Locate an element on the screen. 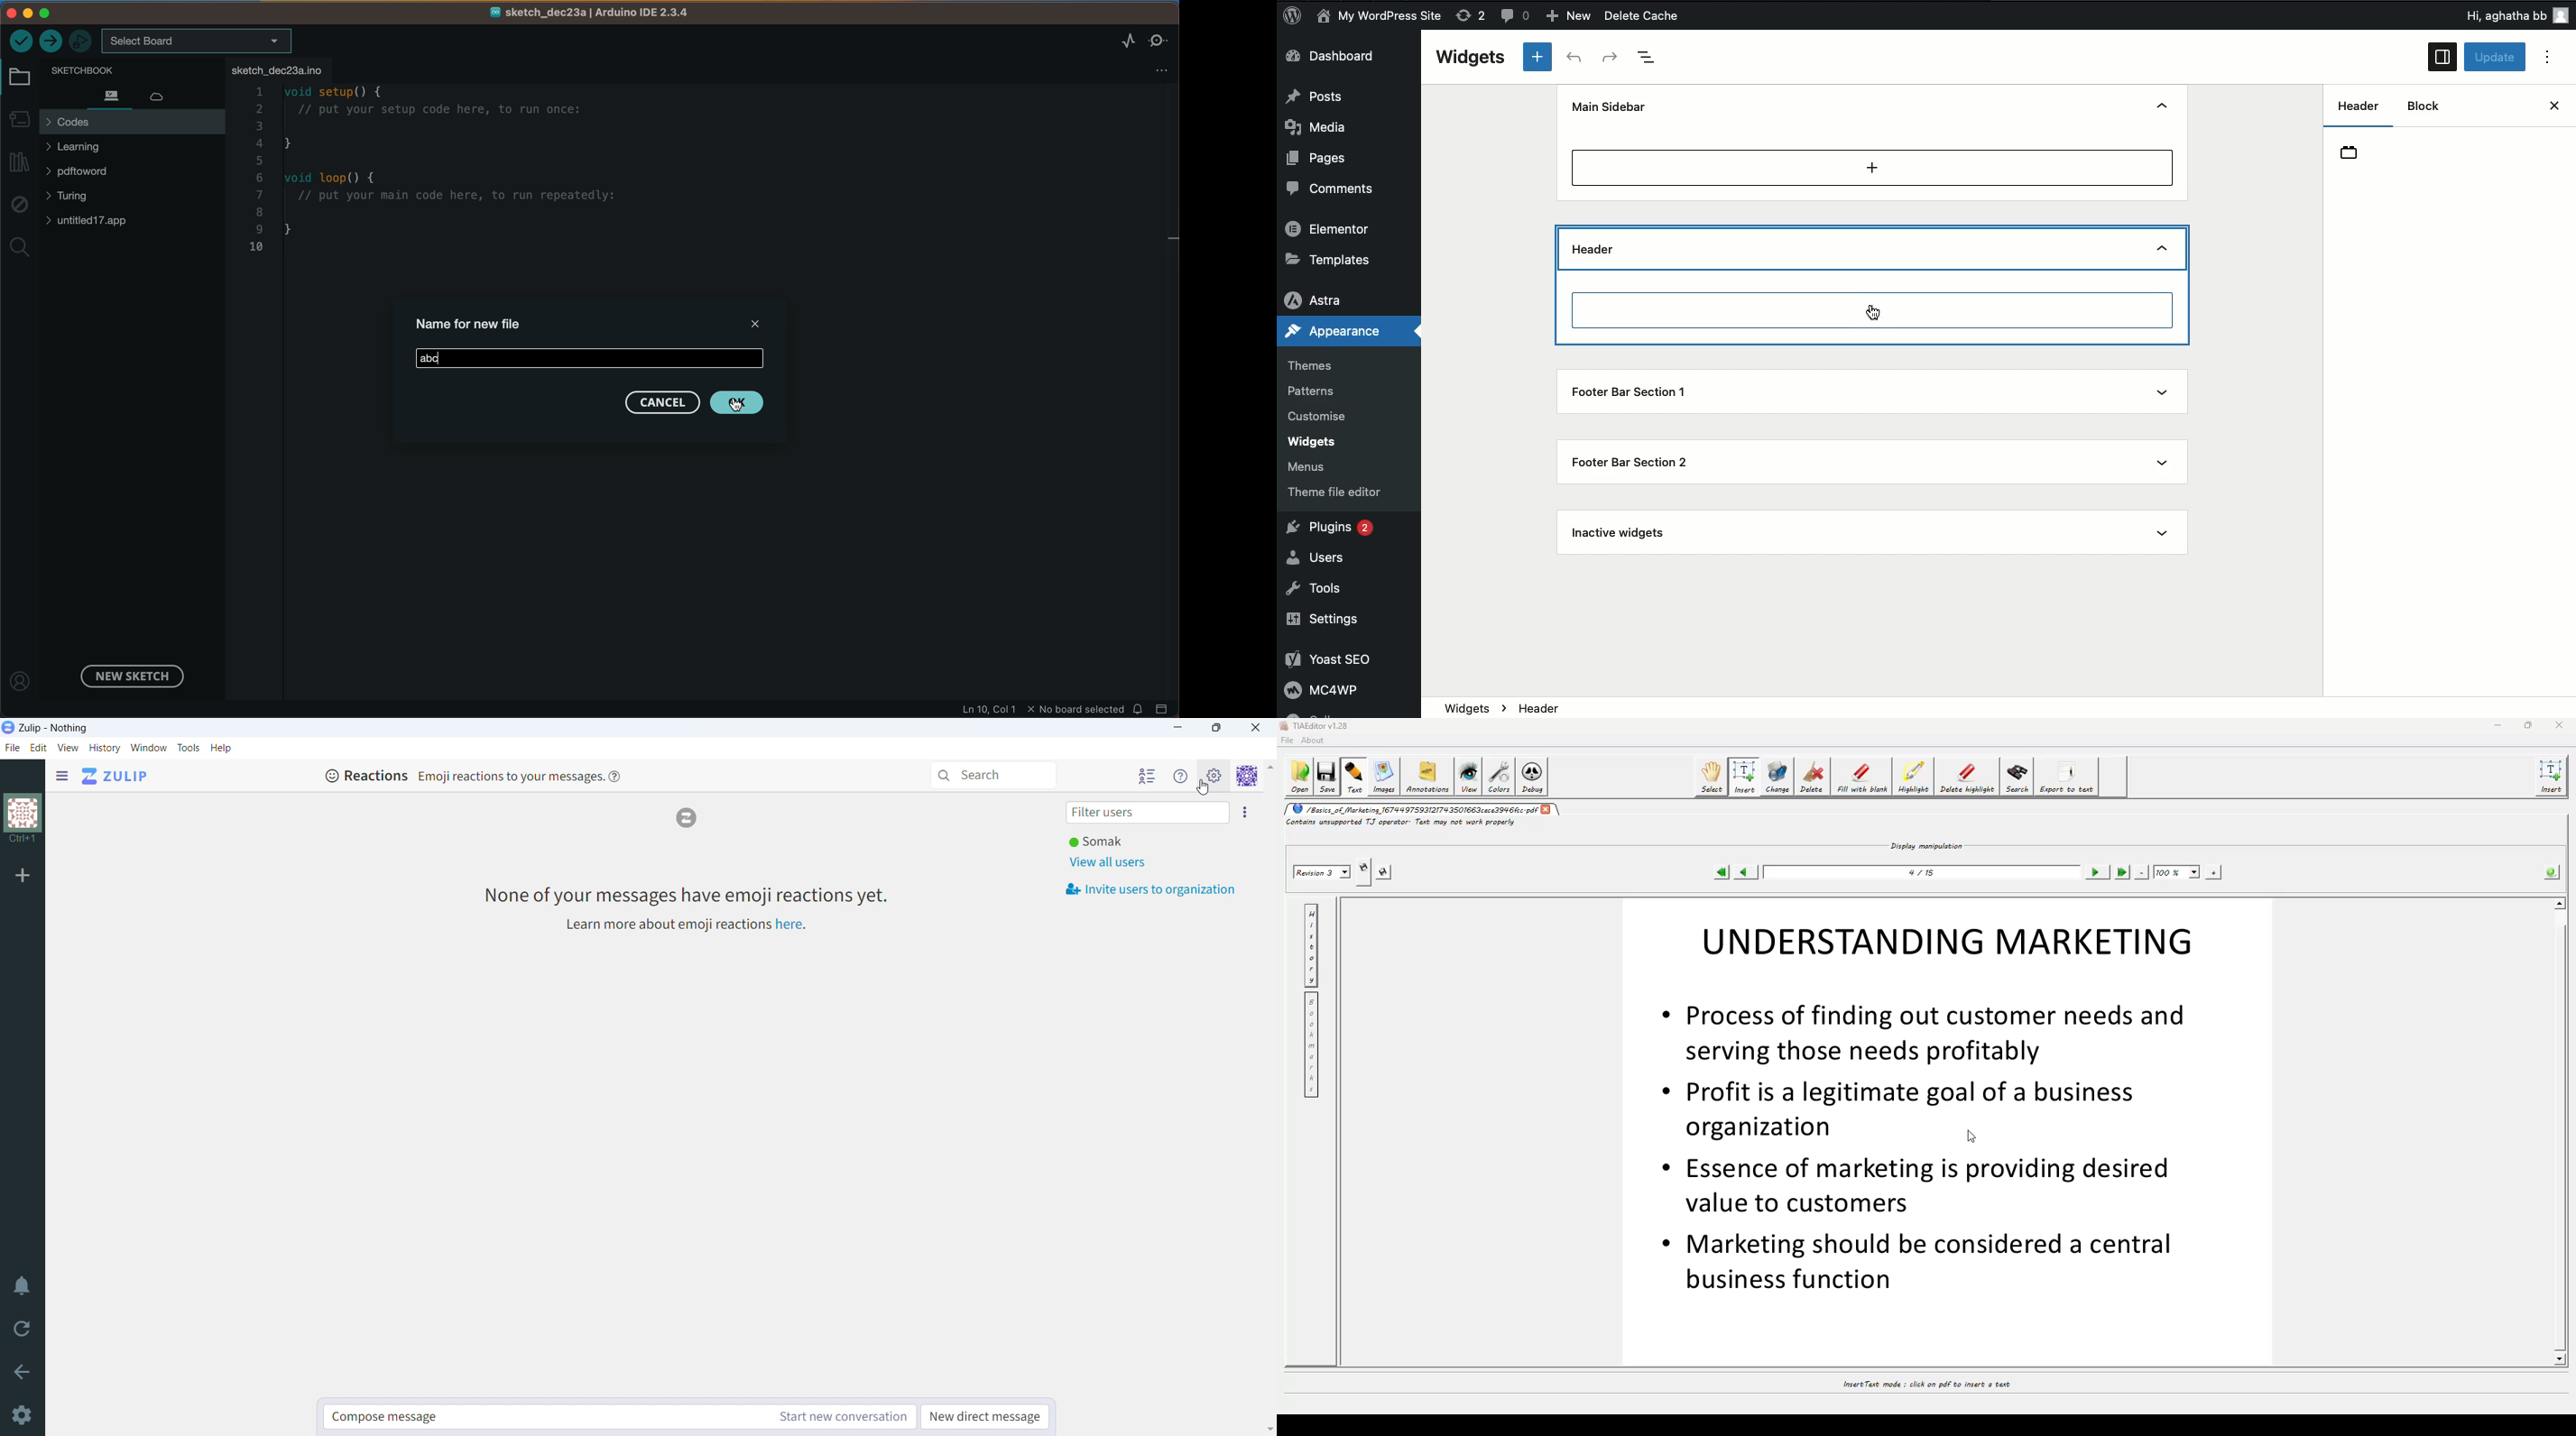  untitled 17 is located at coordinates (97, 221).